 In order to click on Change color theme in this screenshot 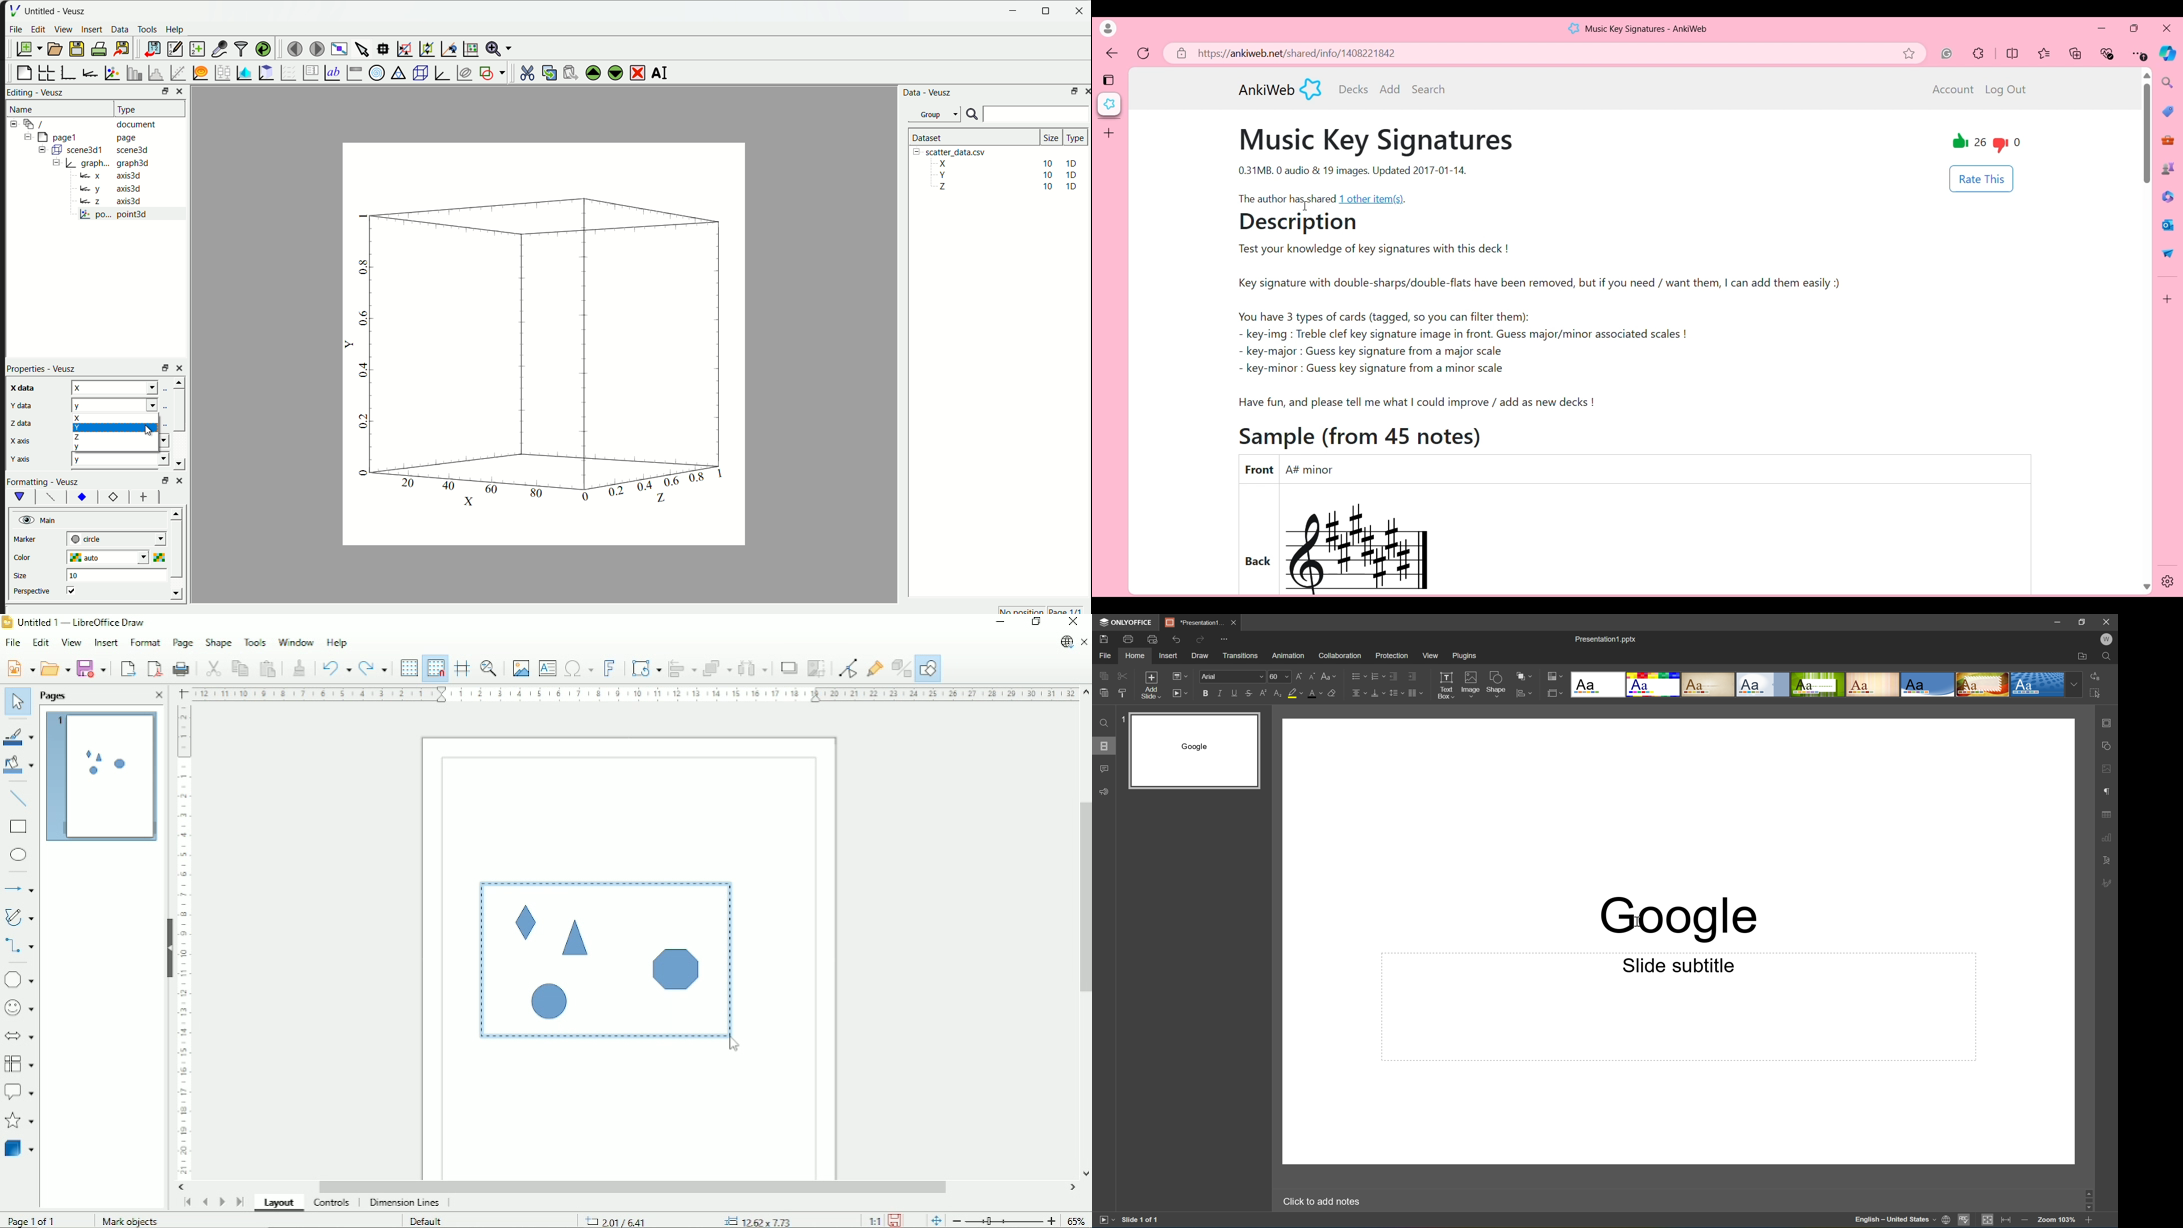, I will do `click(1555, 678)`.